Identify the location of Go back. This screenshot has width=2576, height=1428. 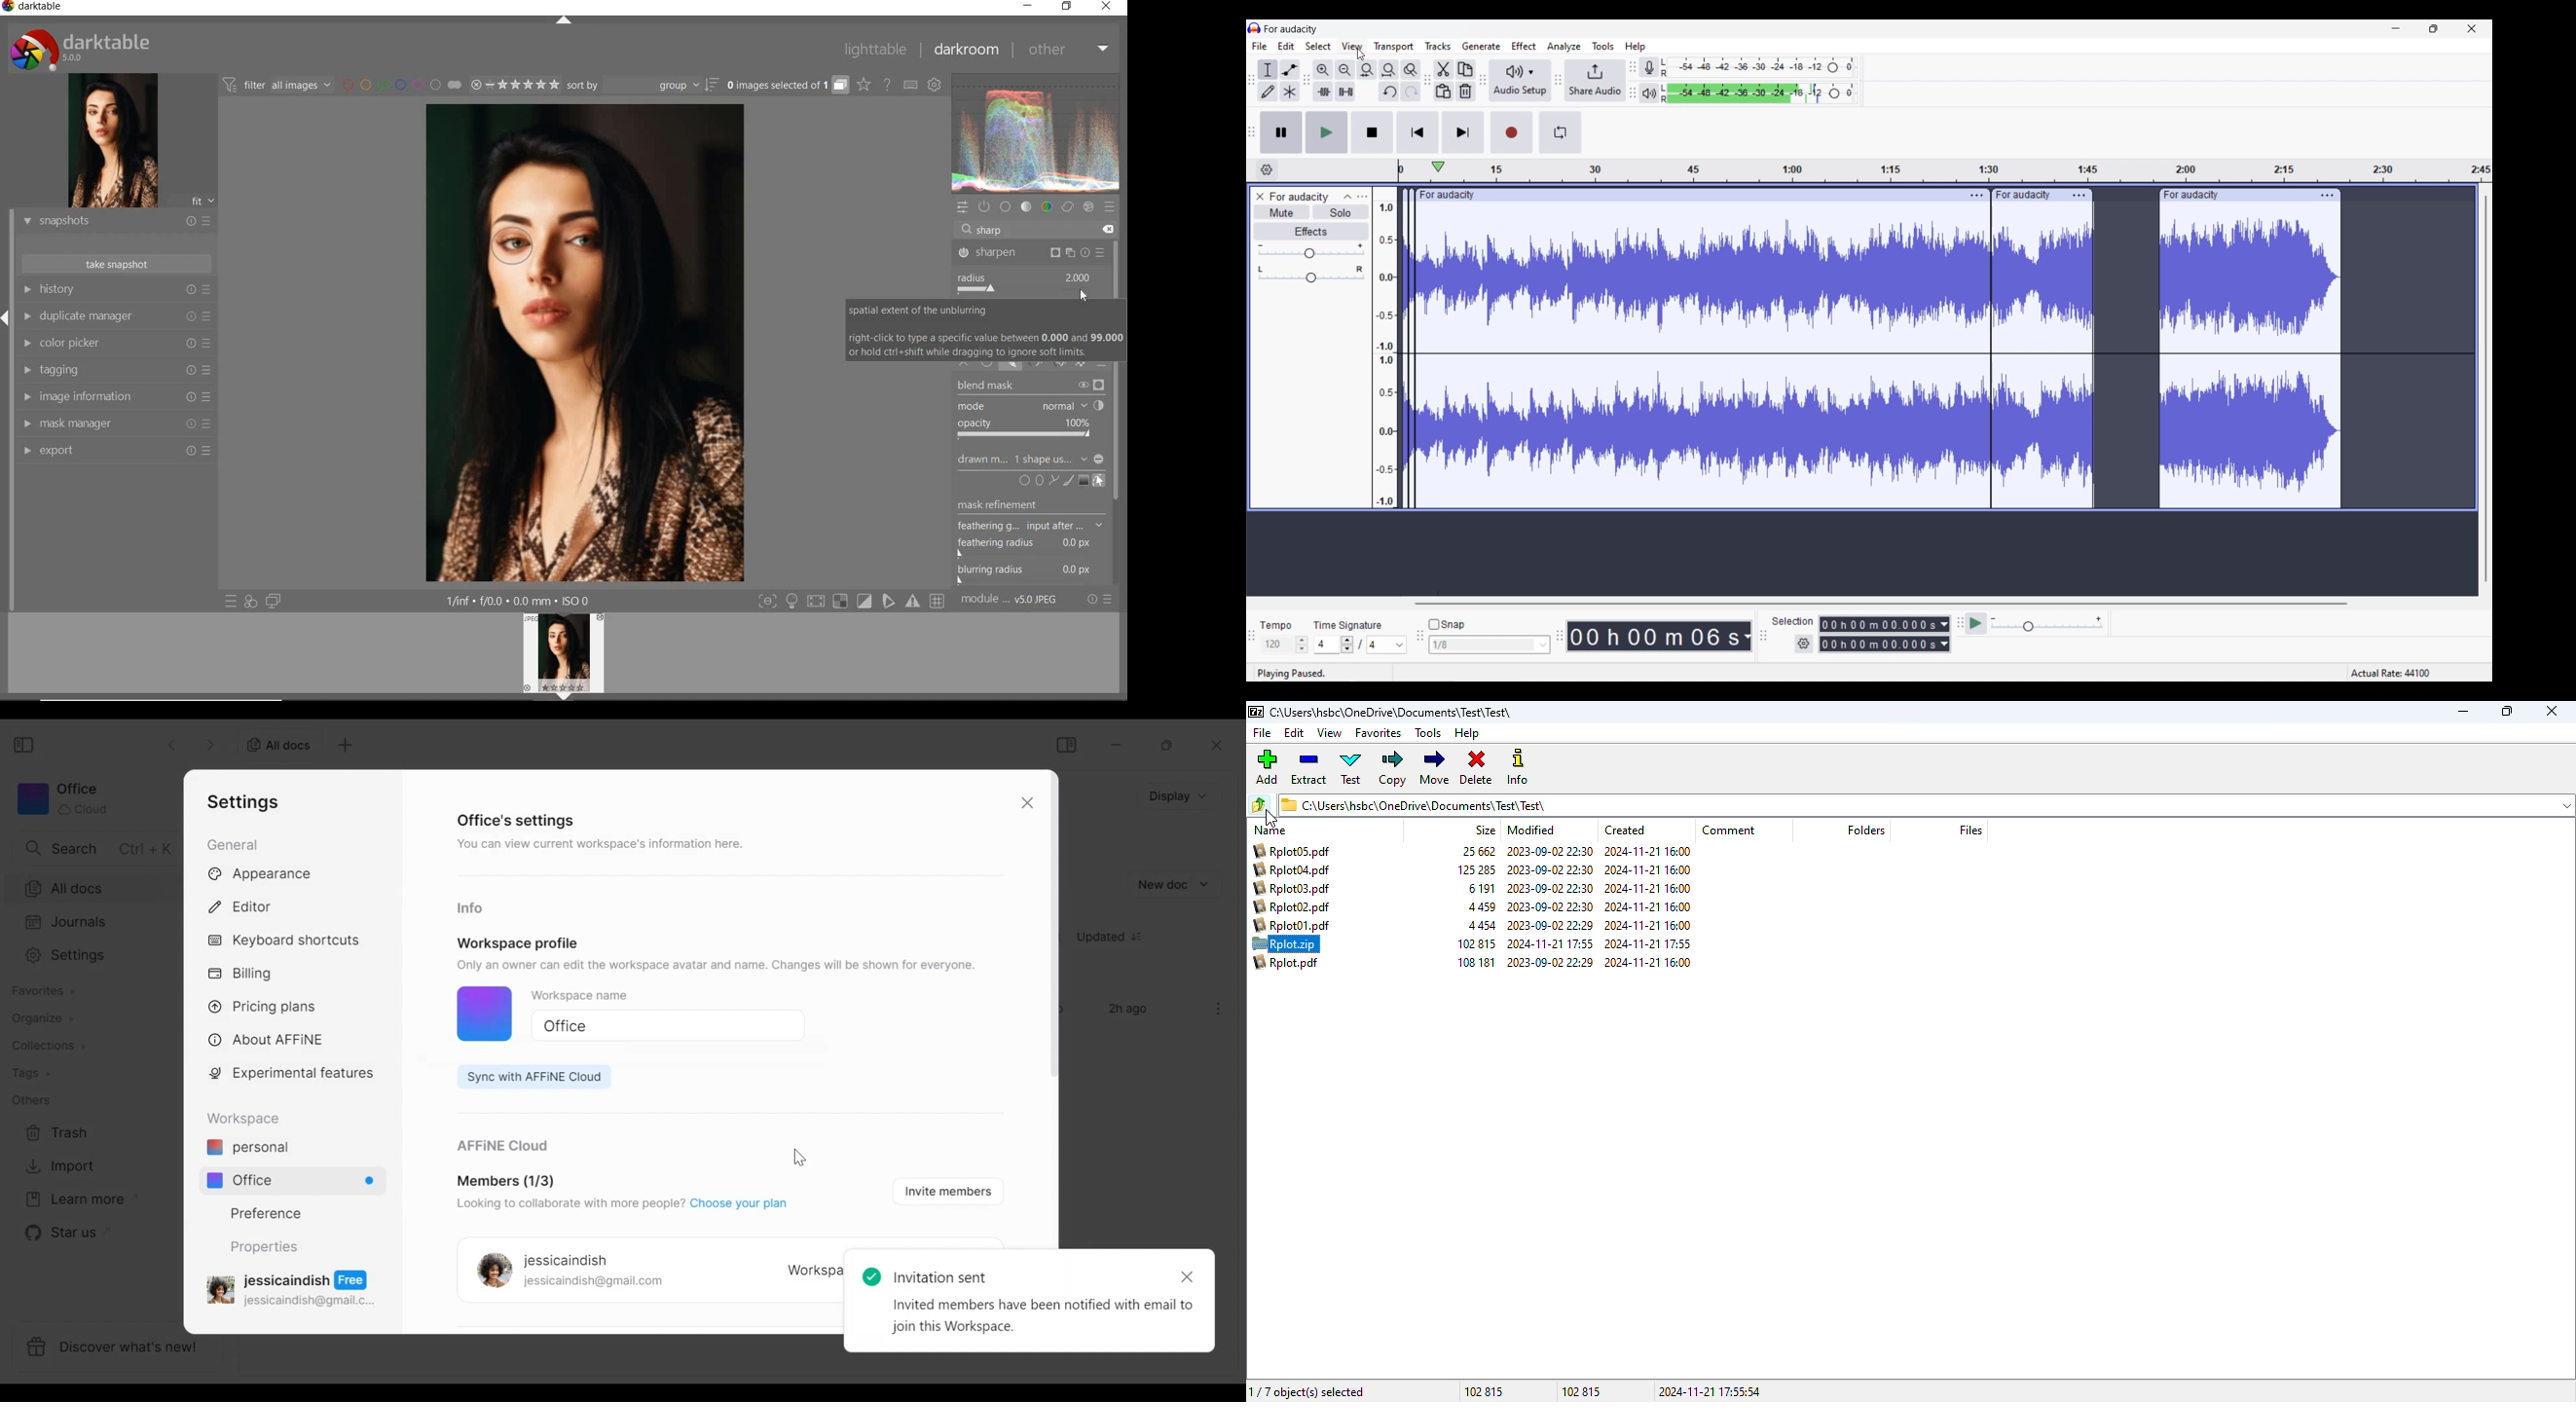
(174, 743).